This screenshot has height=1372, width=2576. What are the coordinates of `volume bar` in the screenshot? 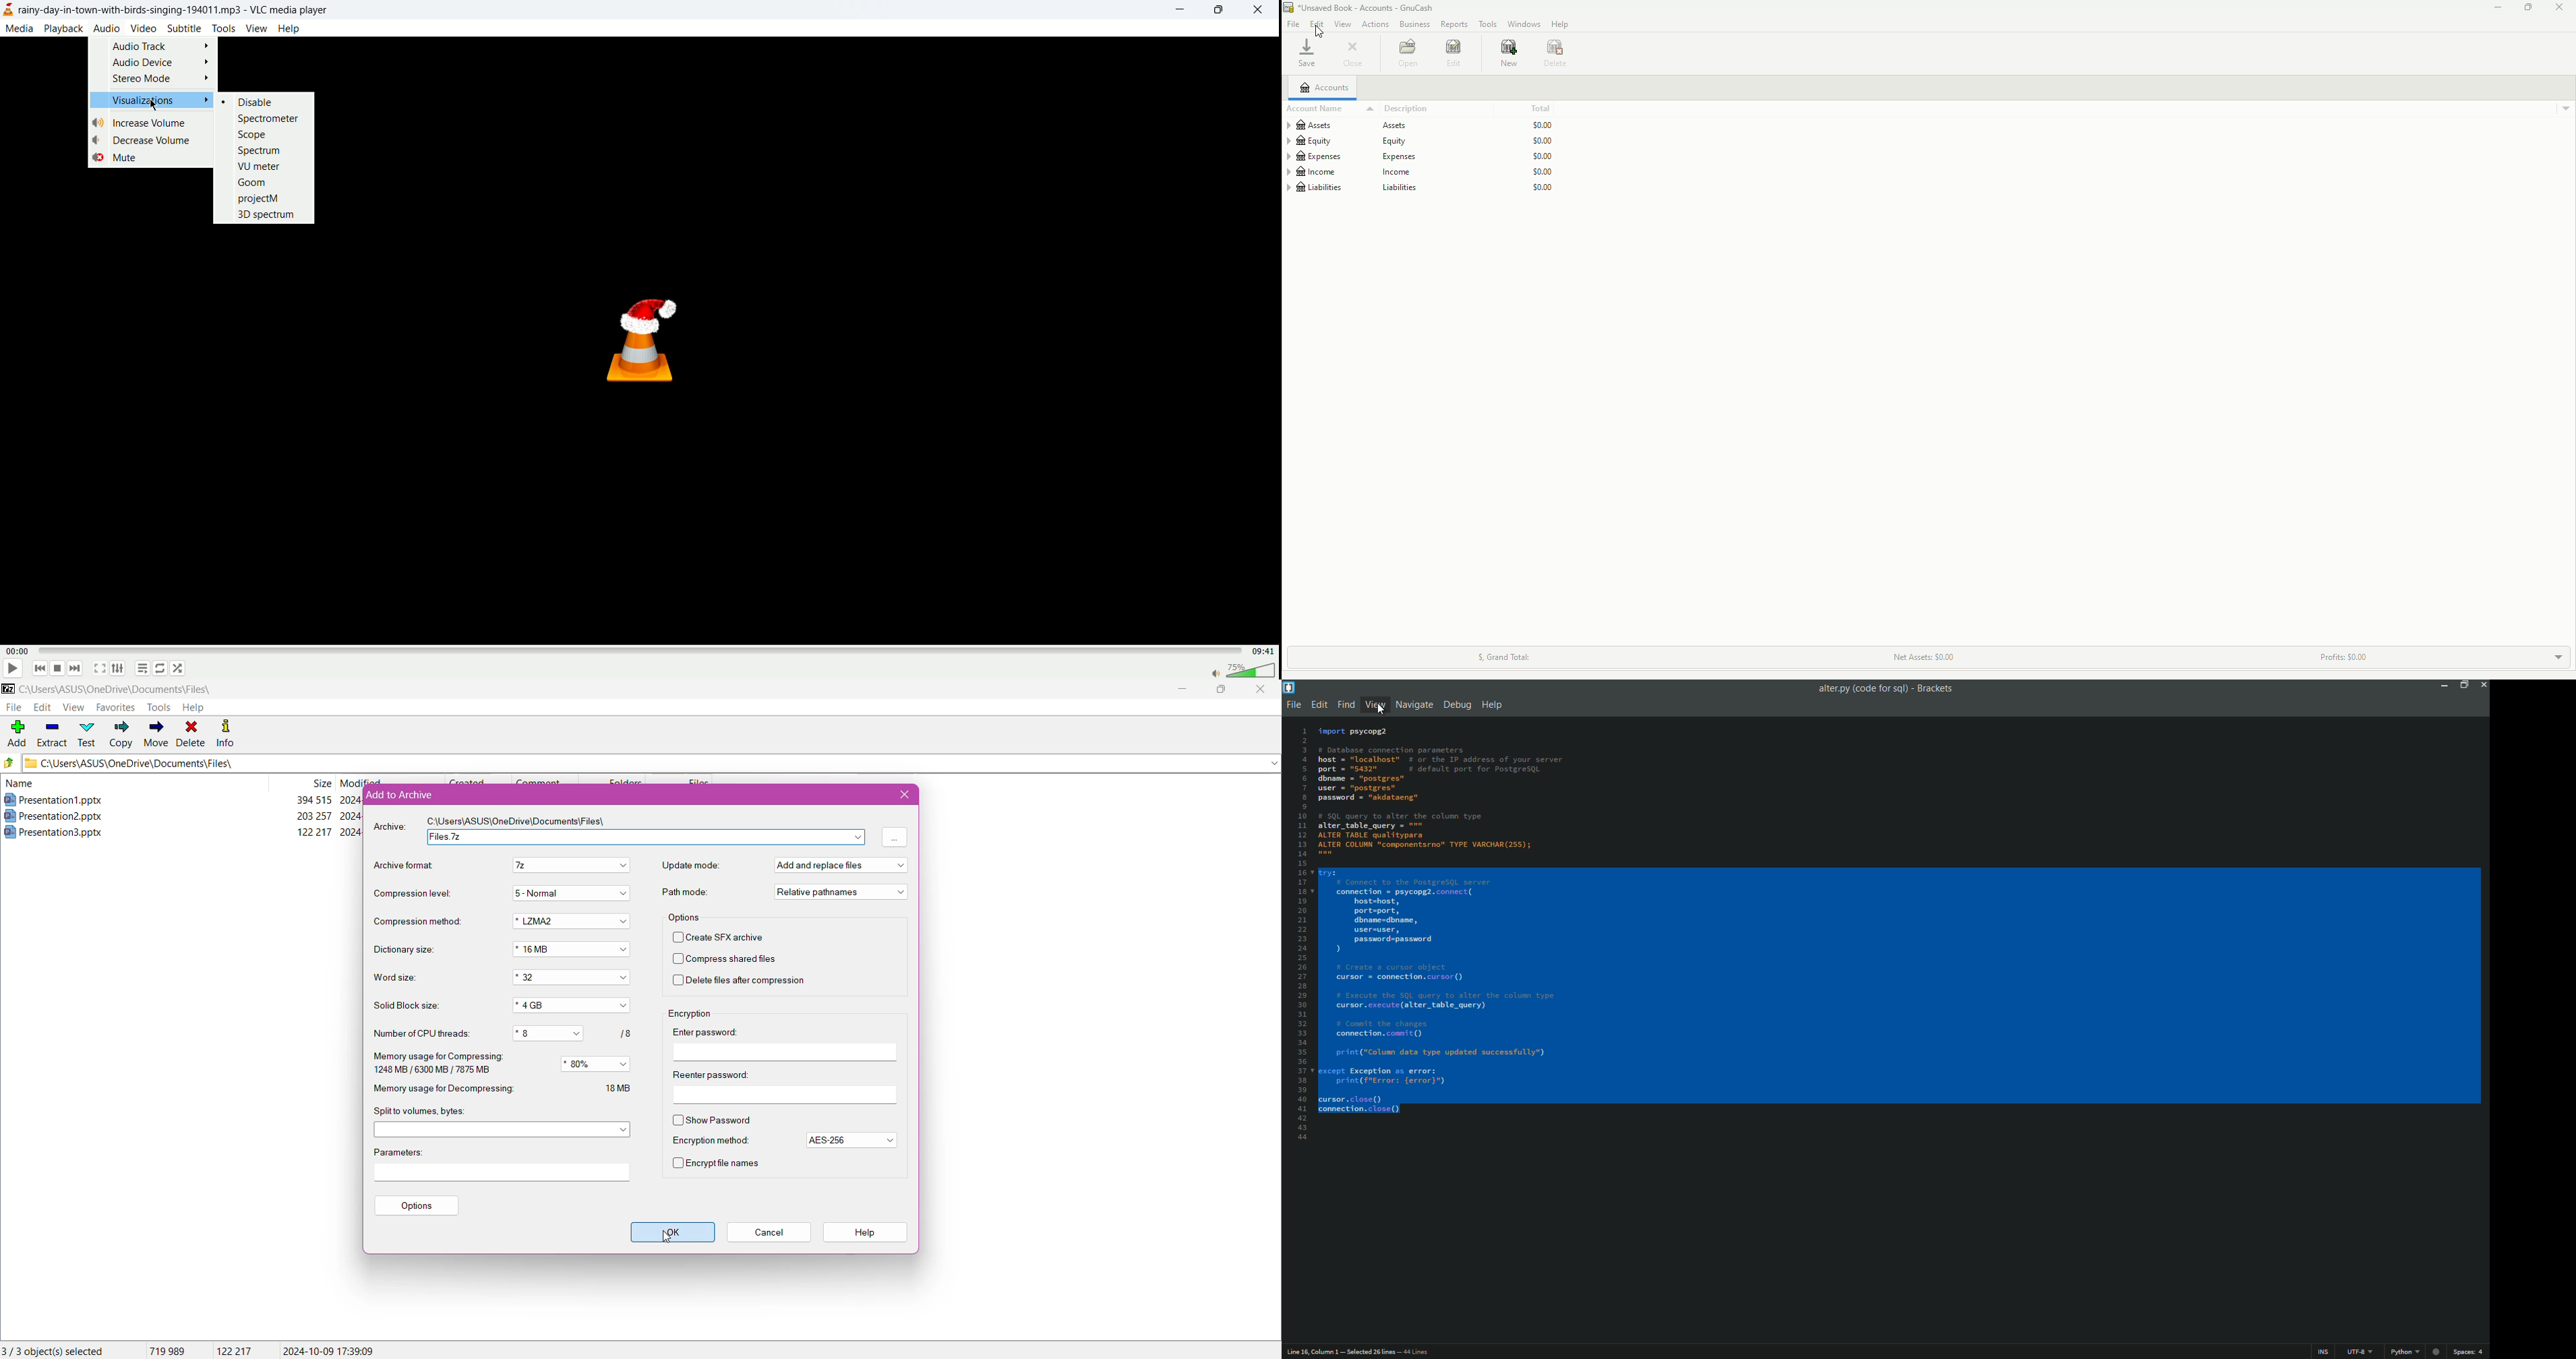 It's located at (1242, 672).